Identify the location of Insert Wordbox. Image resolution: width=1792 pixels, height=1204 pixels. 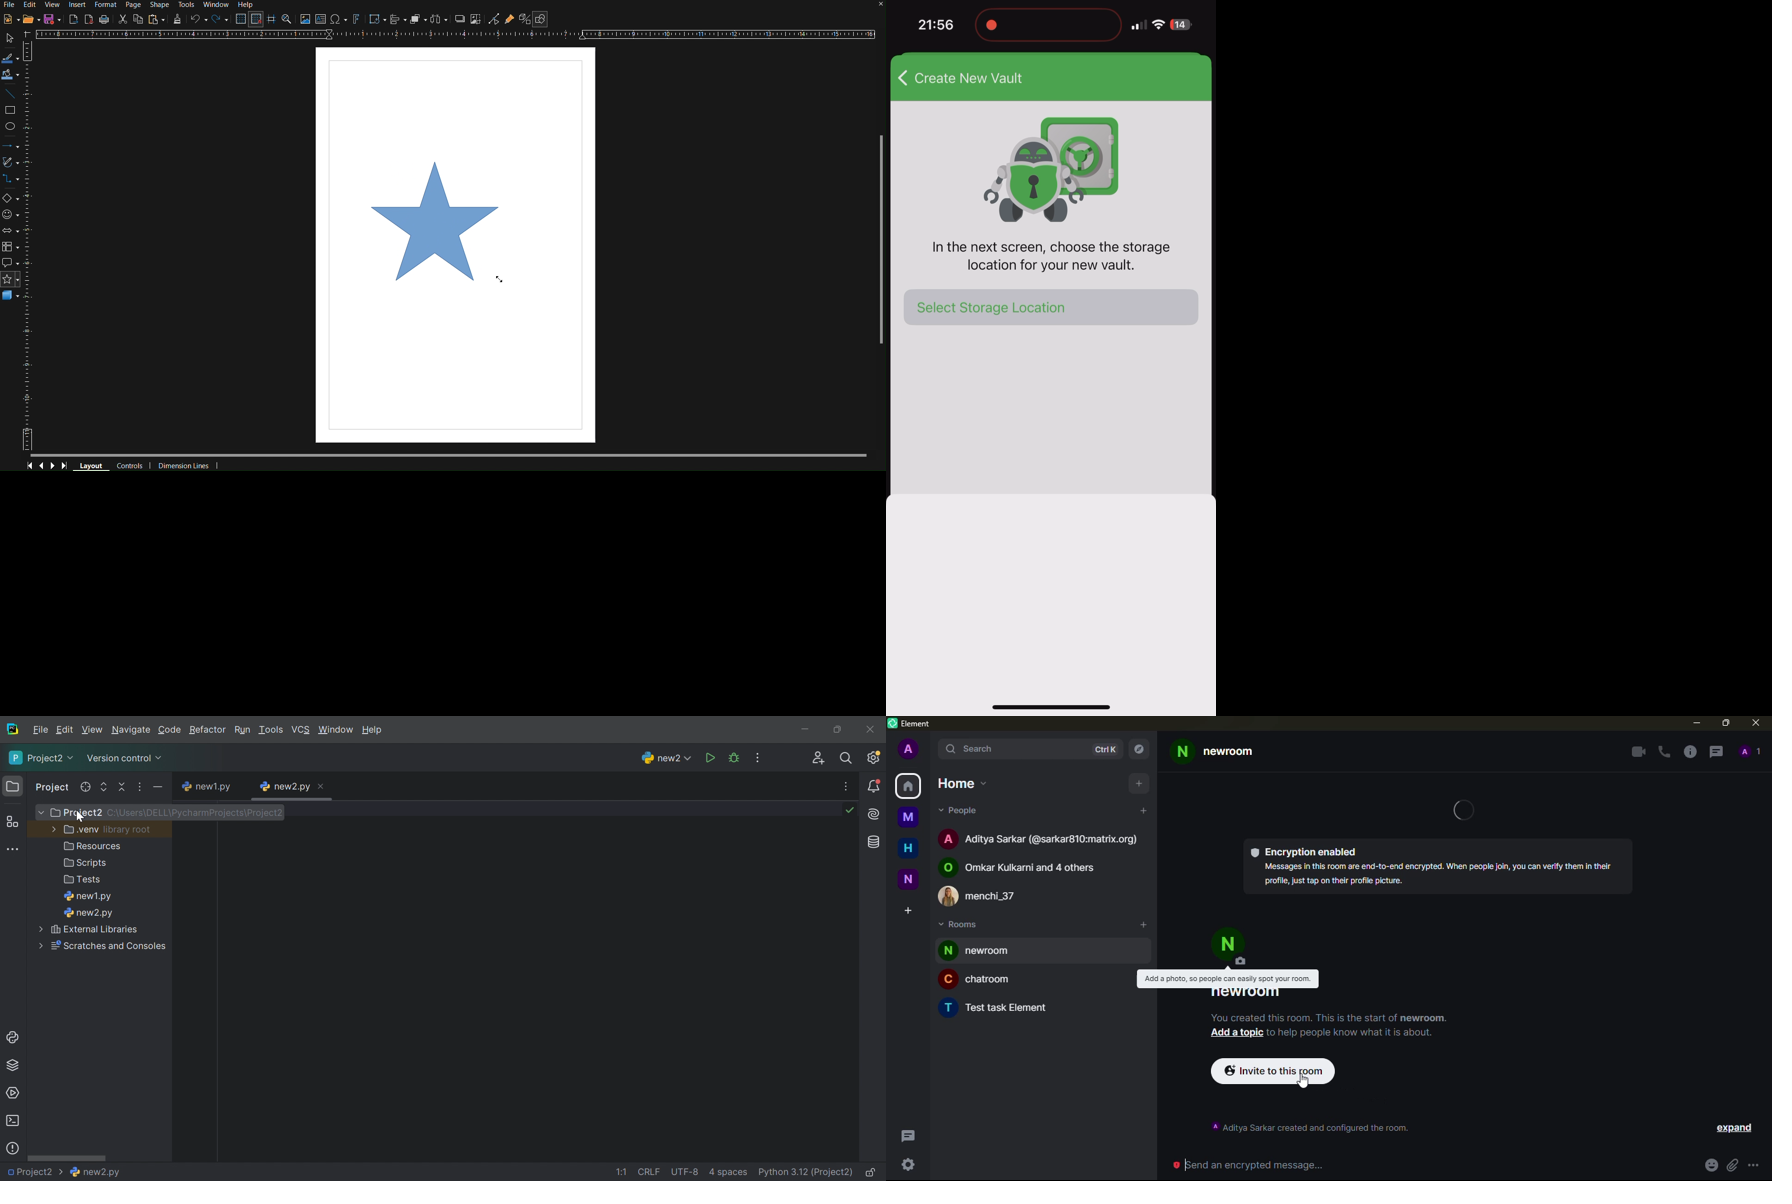
(321, 20).